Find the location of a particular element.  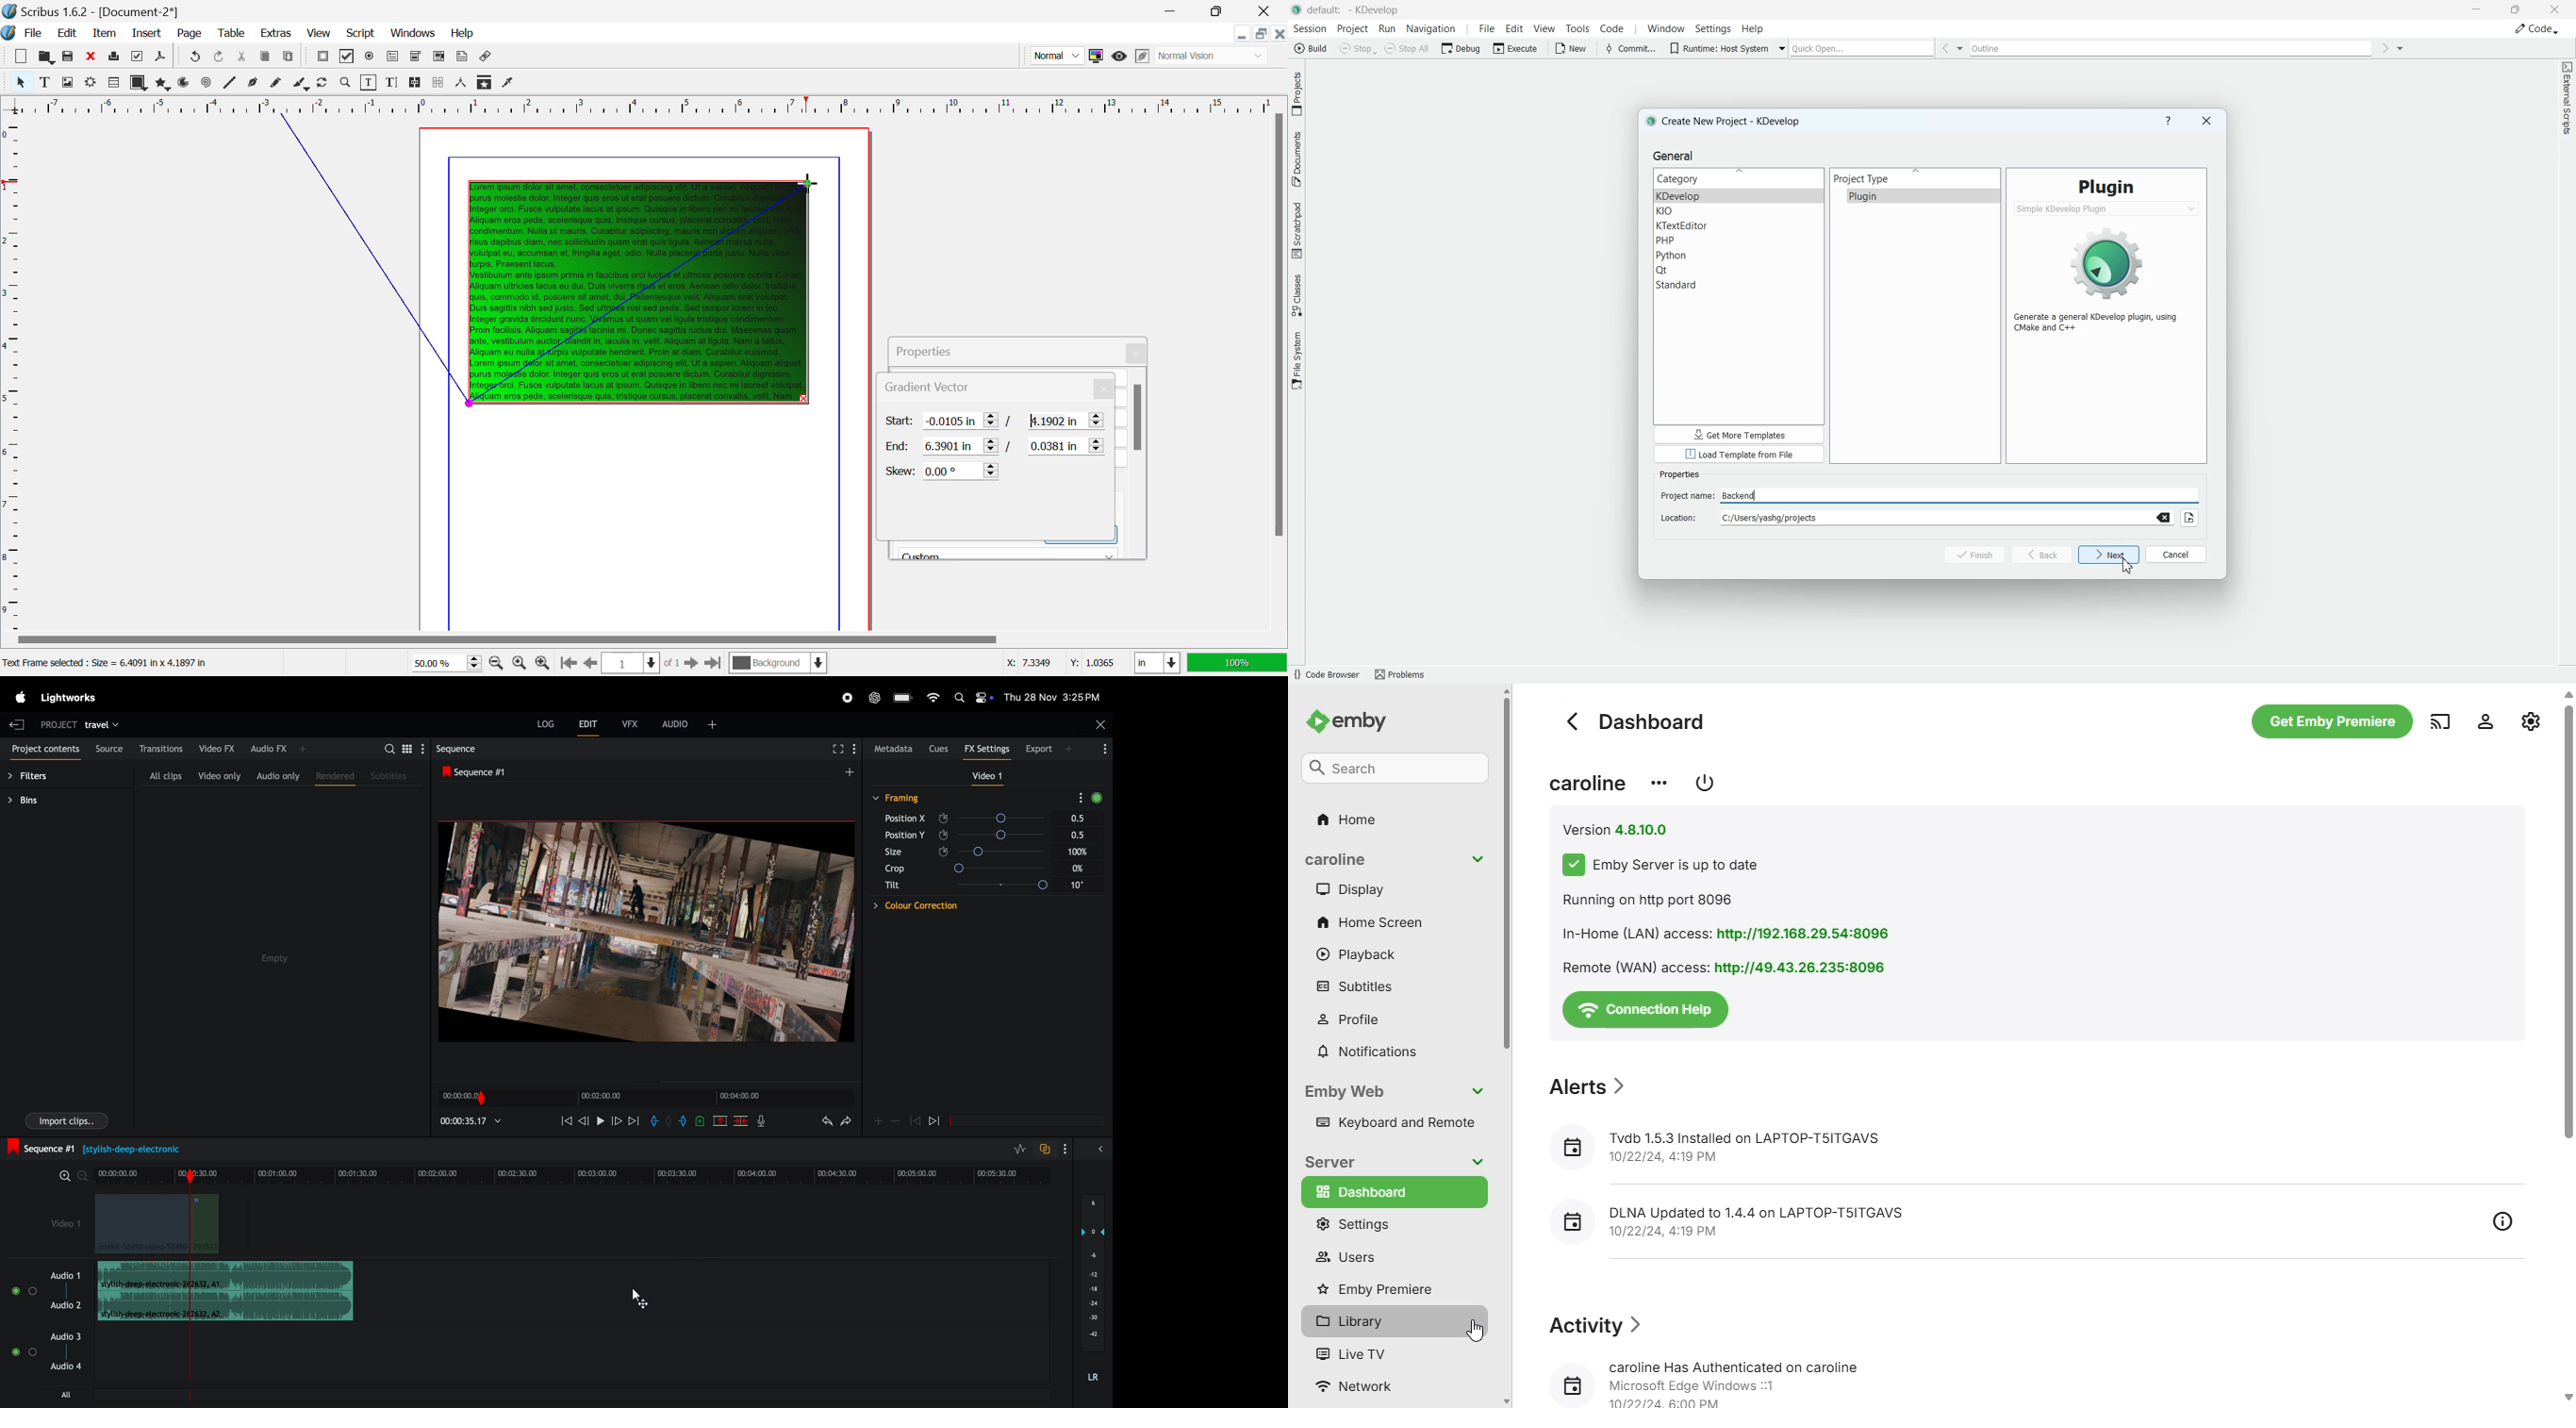

Table is located at coordinates (233, 34).